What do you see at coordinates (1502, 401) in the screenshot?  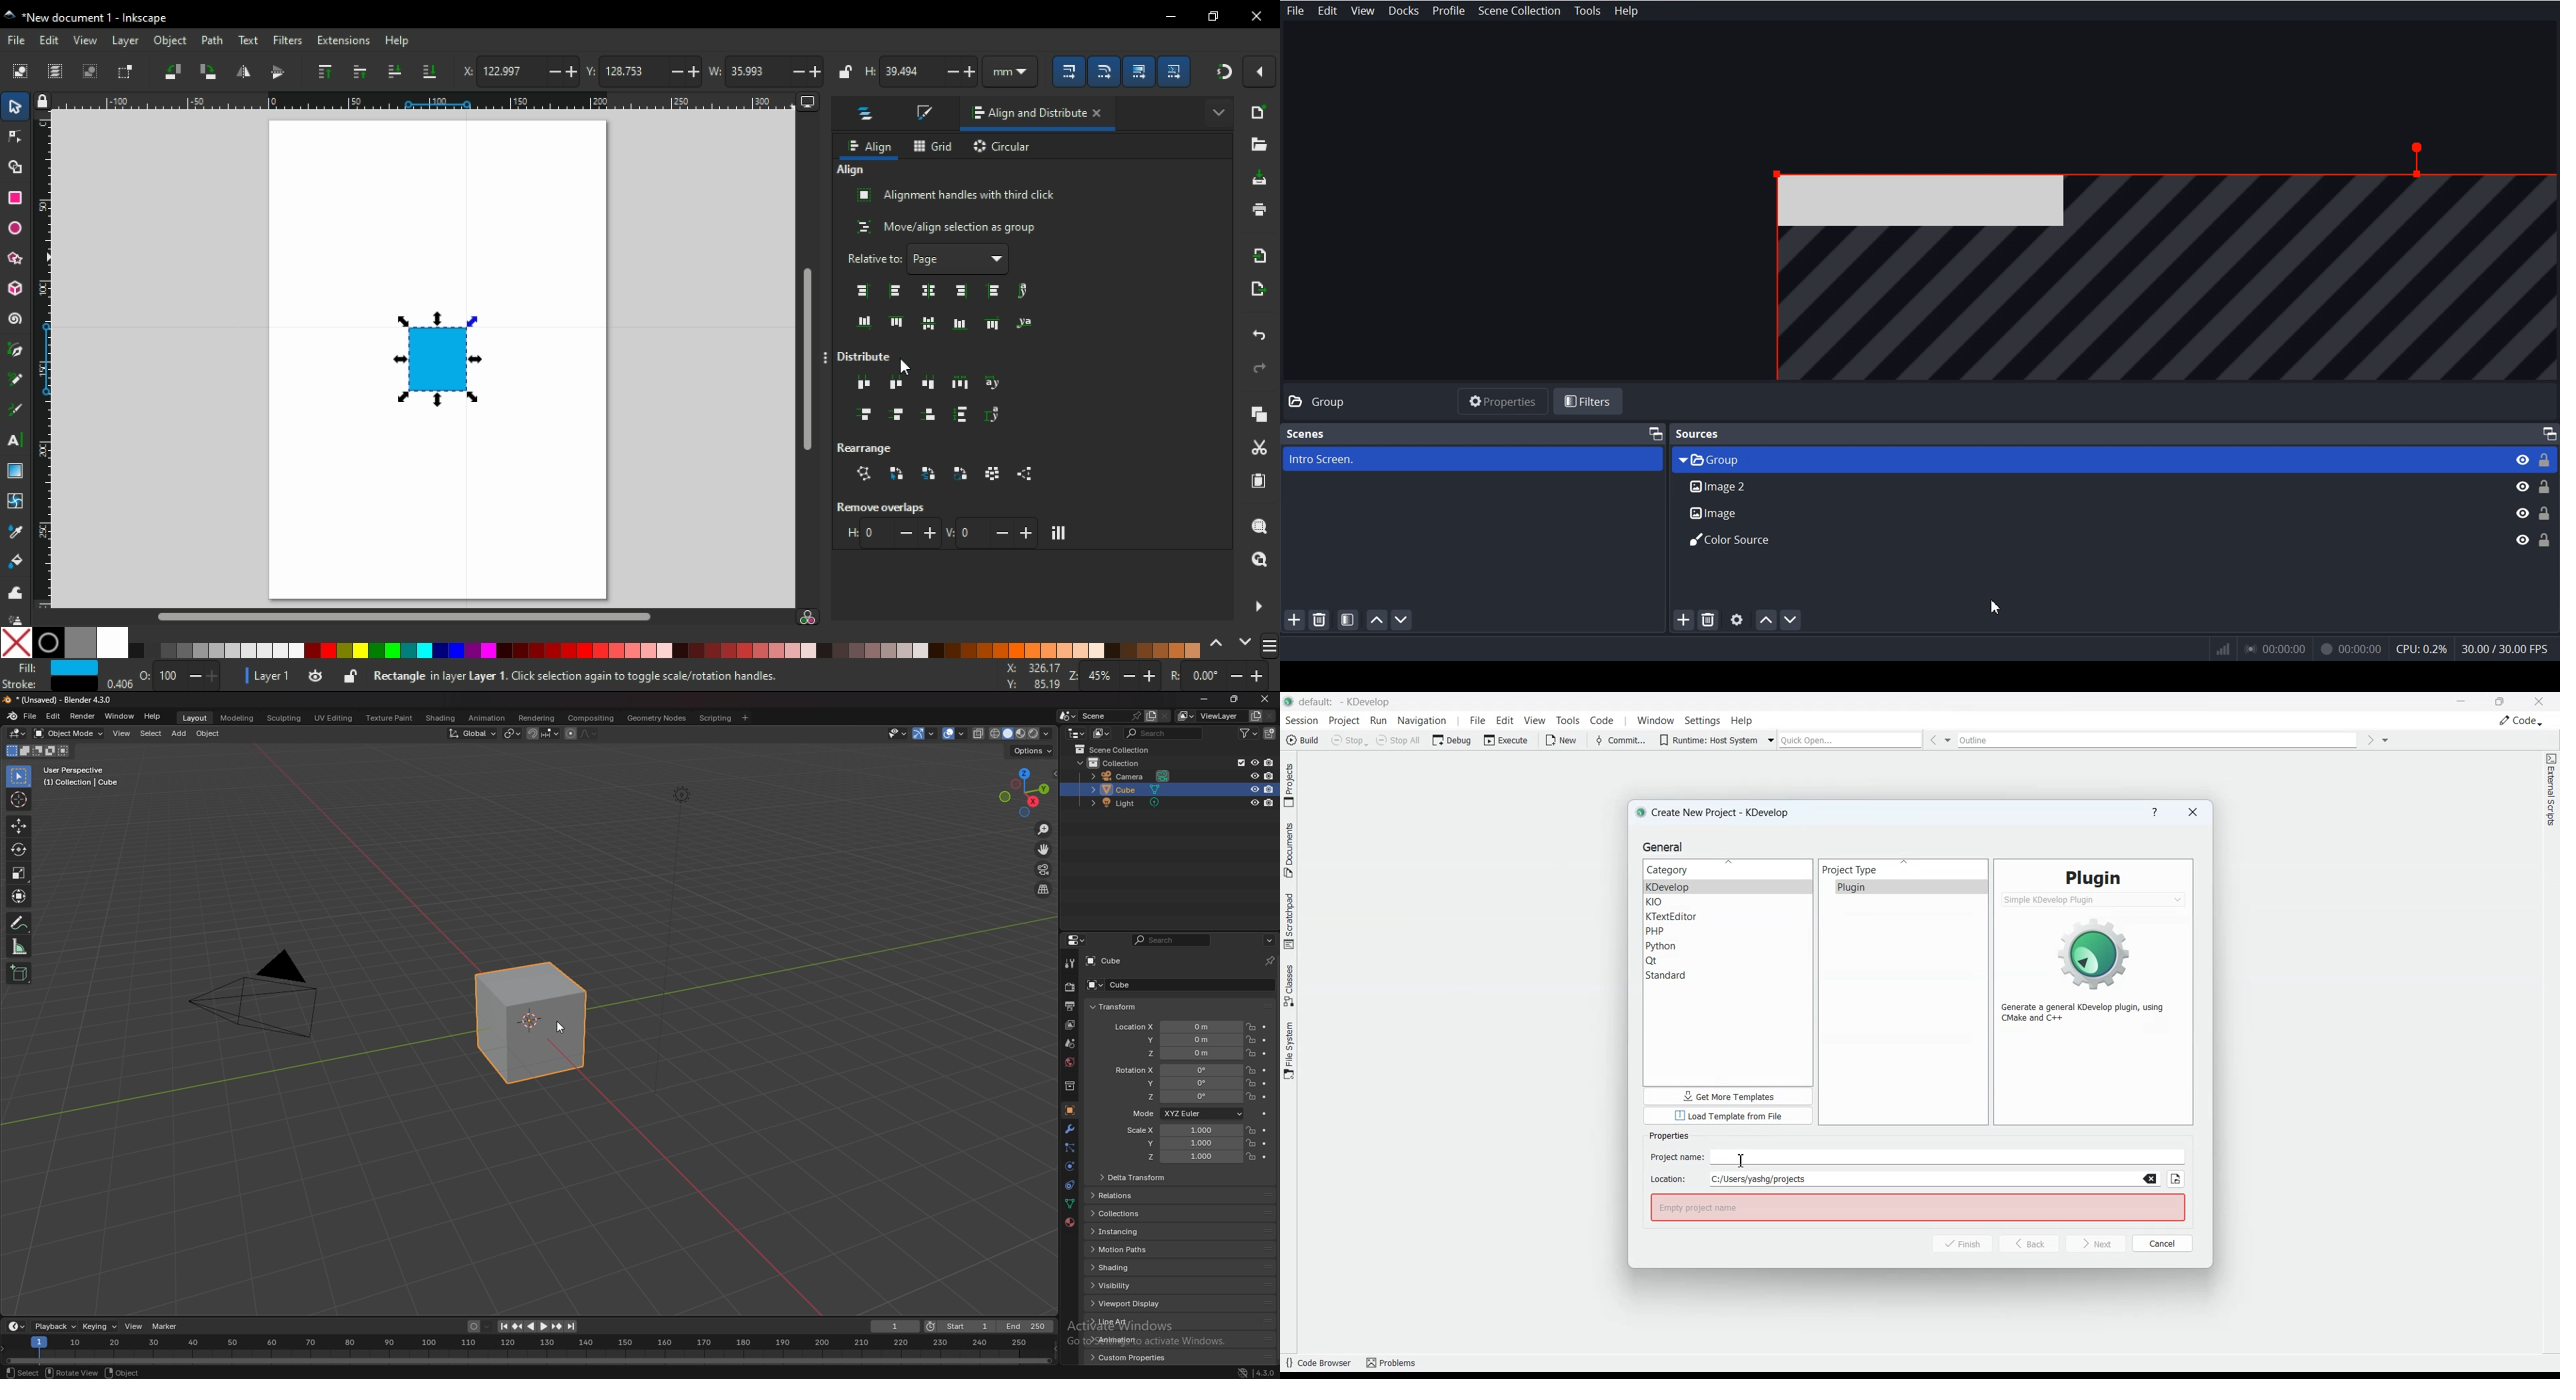 I see `Properties` at bounding box center [1502, 401].